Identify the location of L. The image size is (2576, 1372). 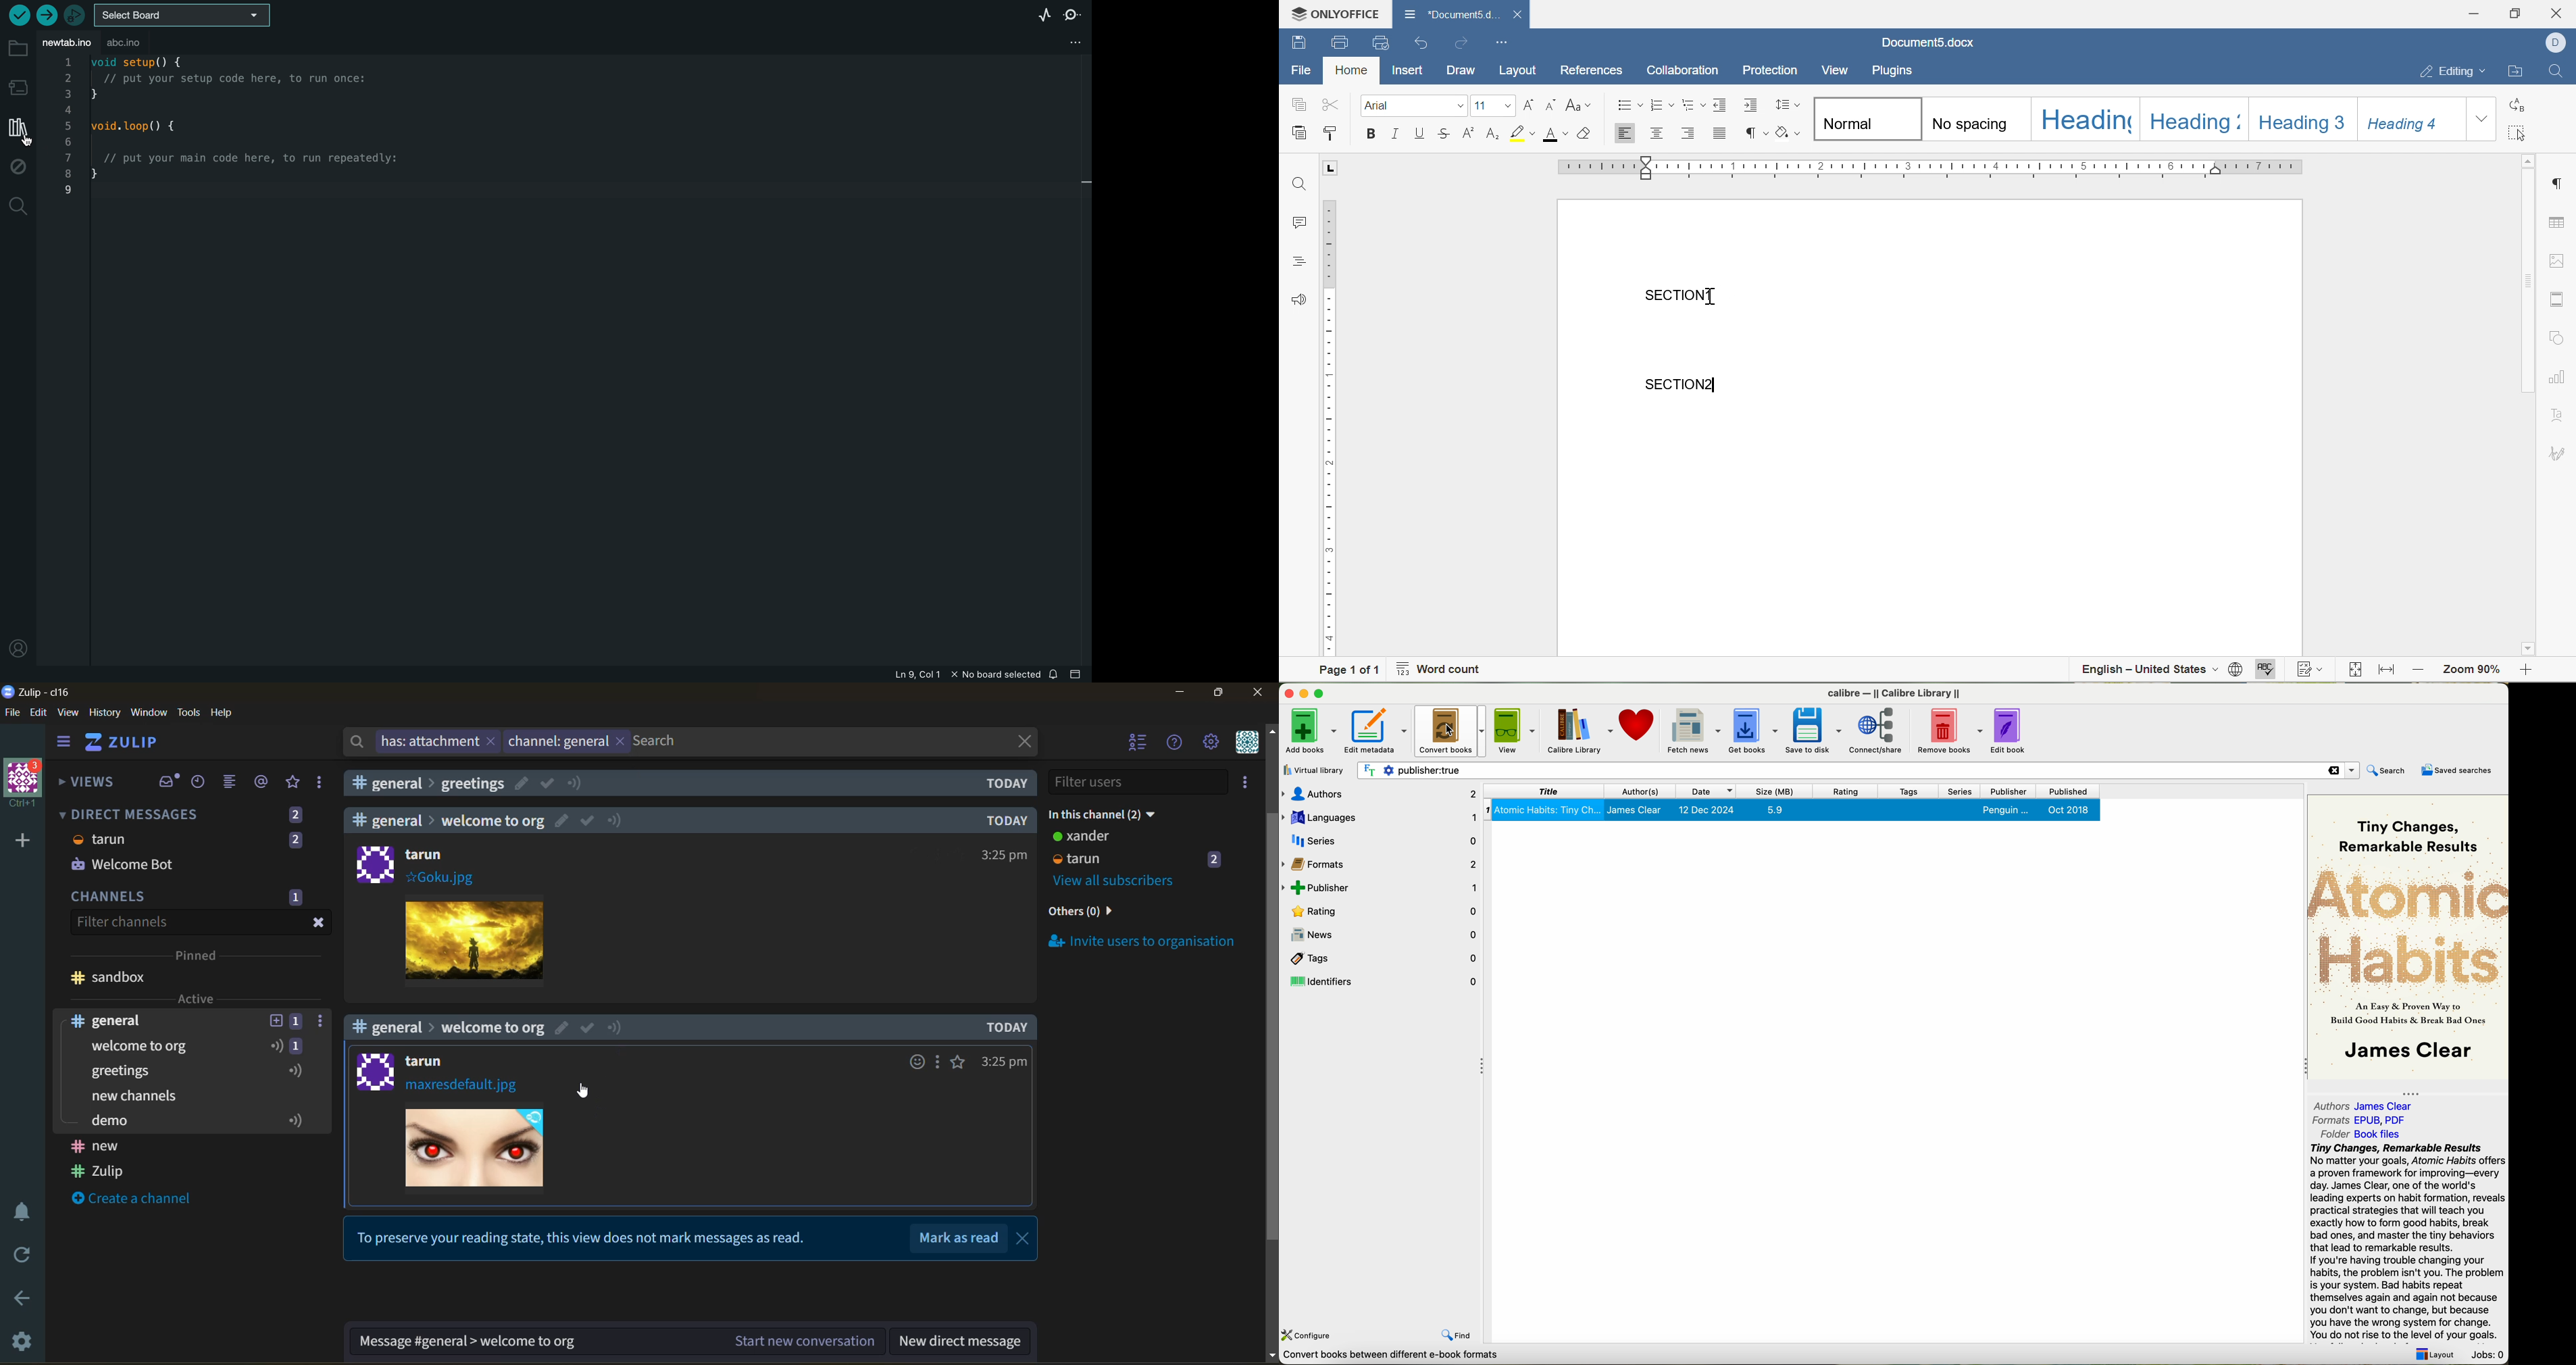
(1332, 168).